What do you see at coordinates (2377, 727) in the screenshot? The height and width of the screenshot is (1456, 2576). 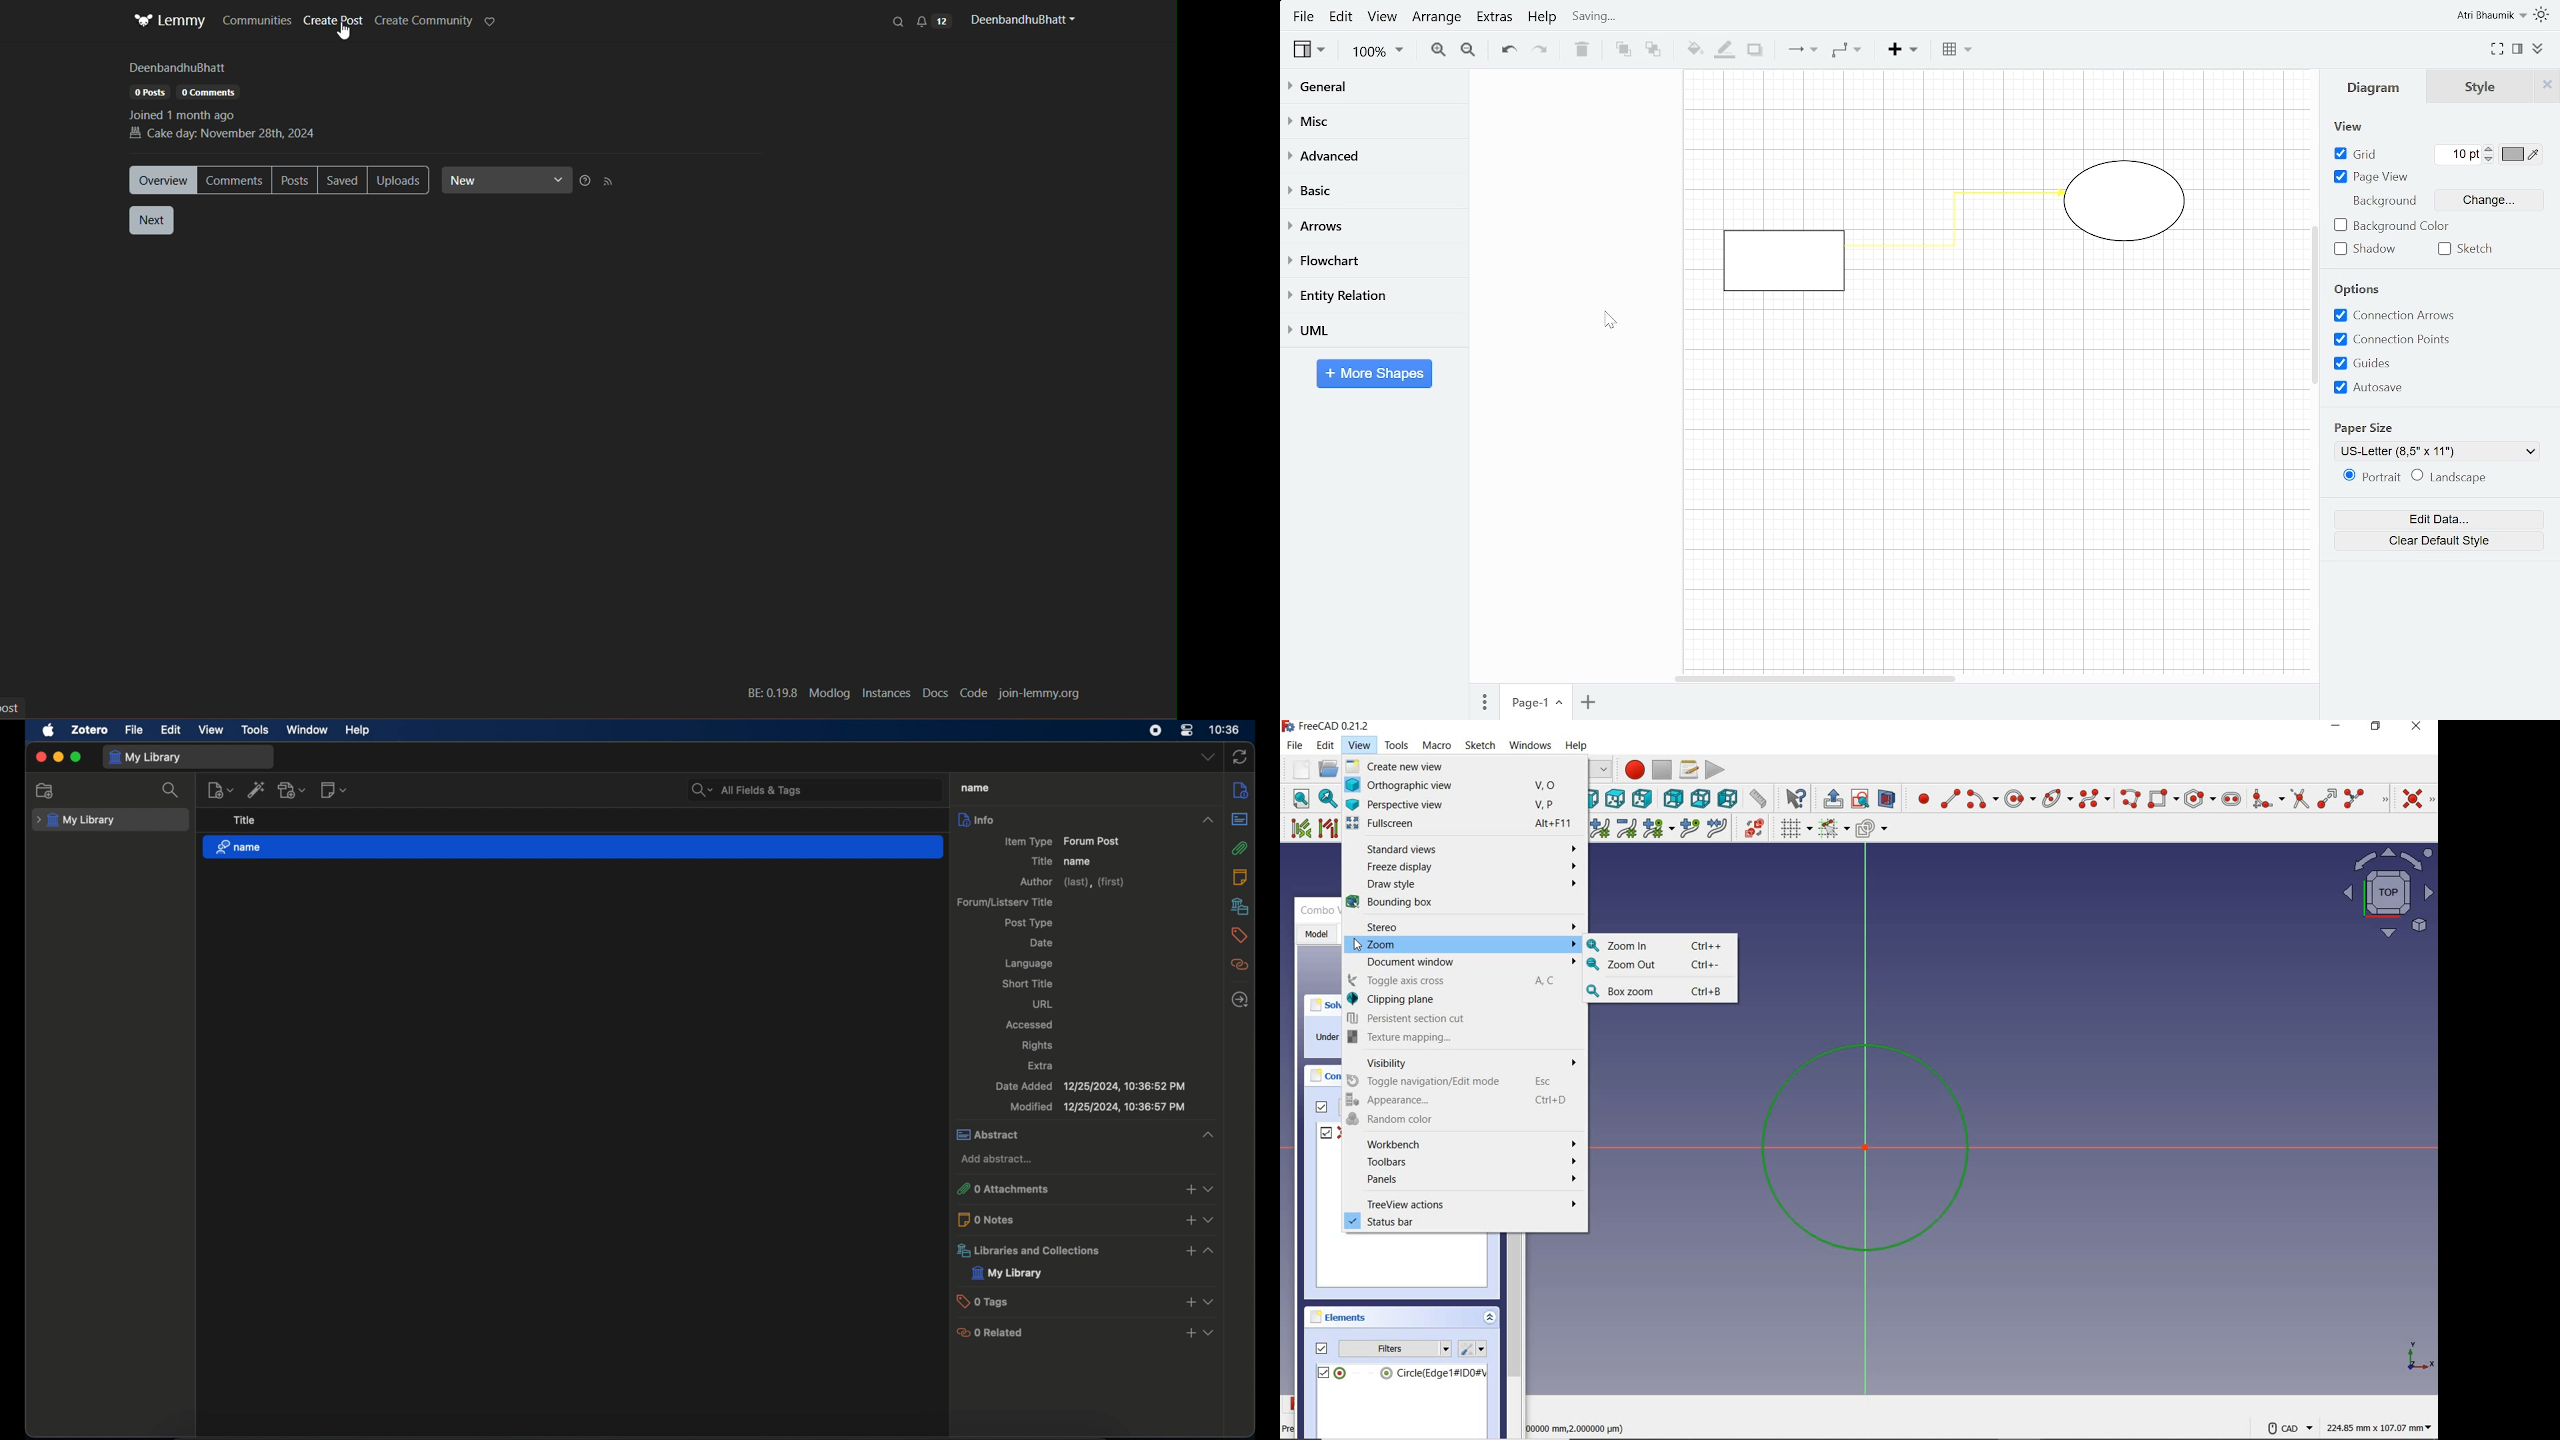 I see `restore` at bounding box center [2377, 727].